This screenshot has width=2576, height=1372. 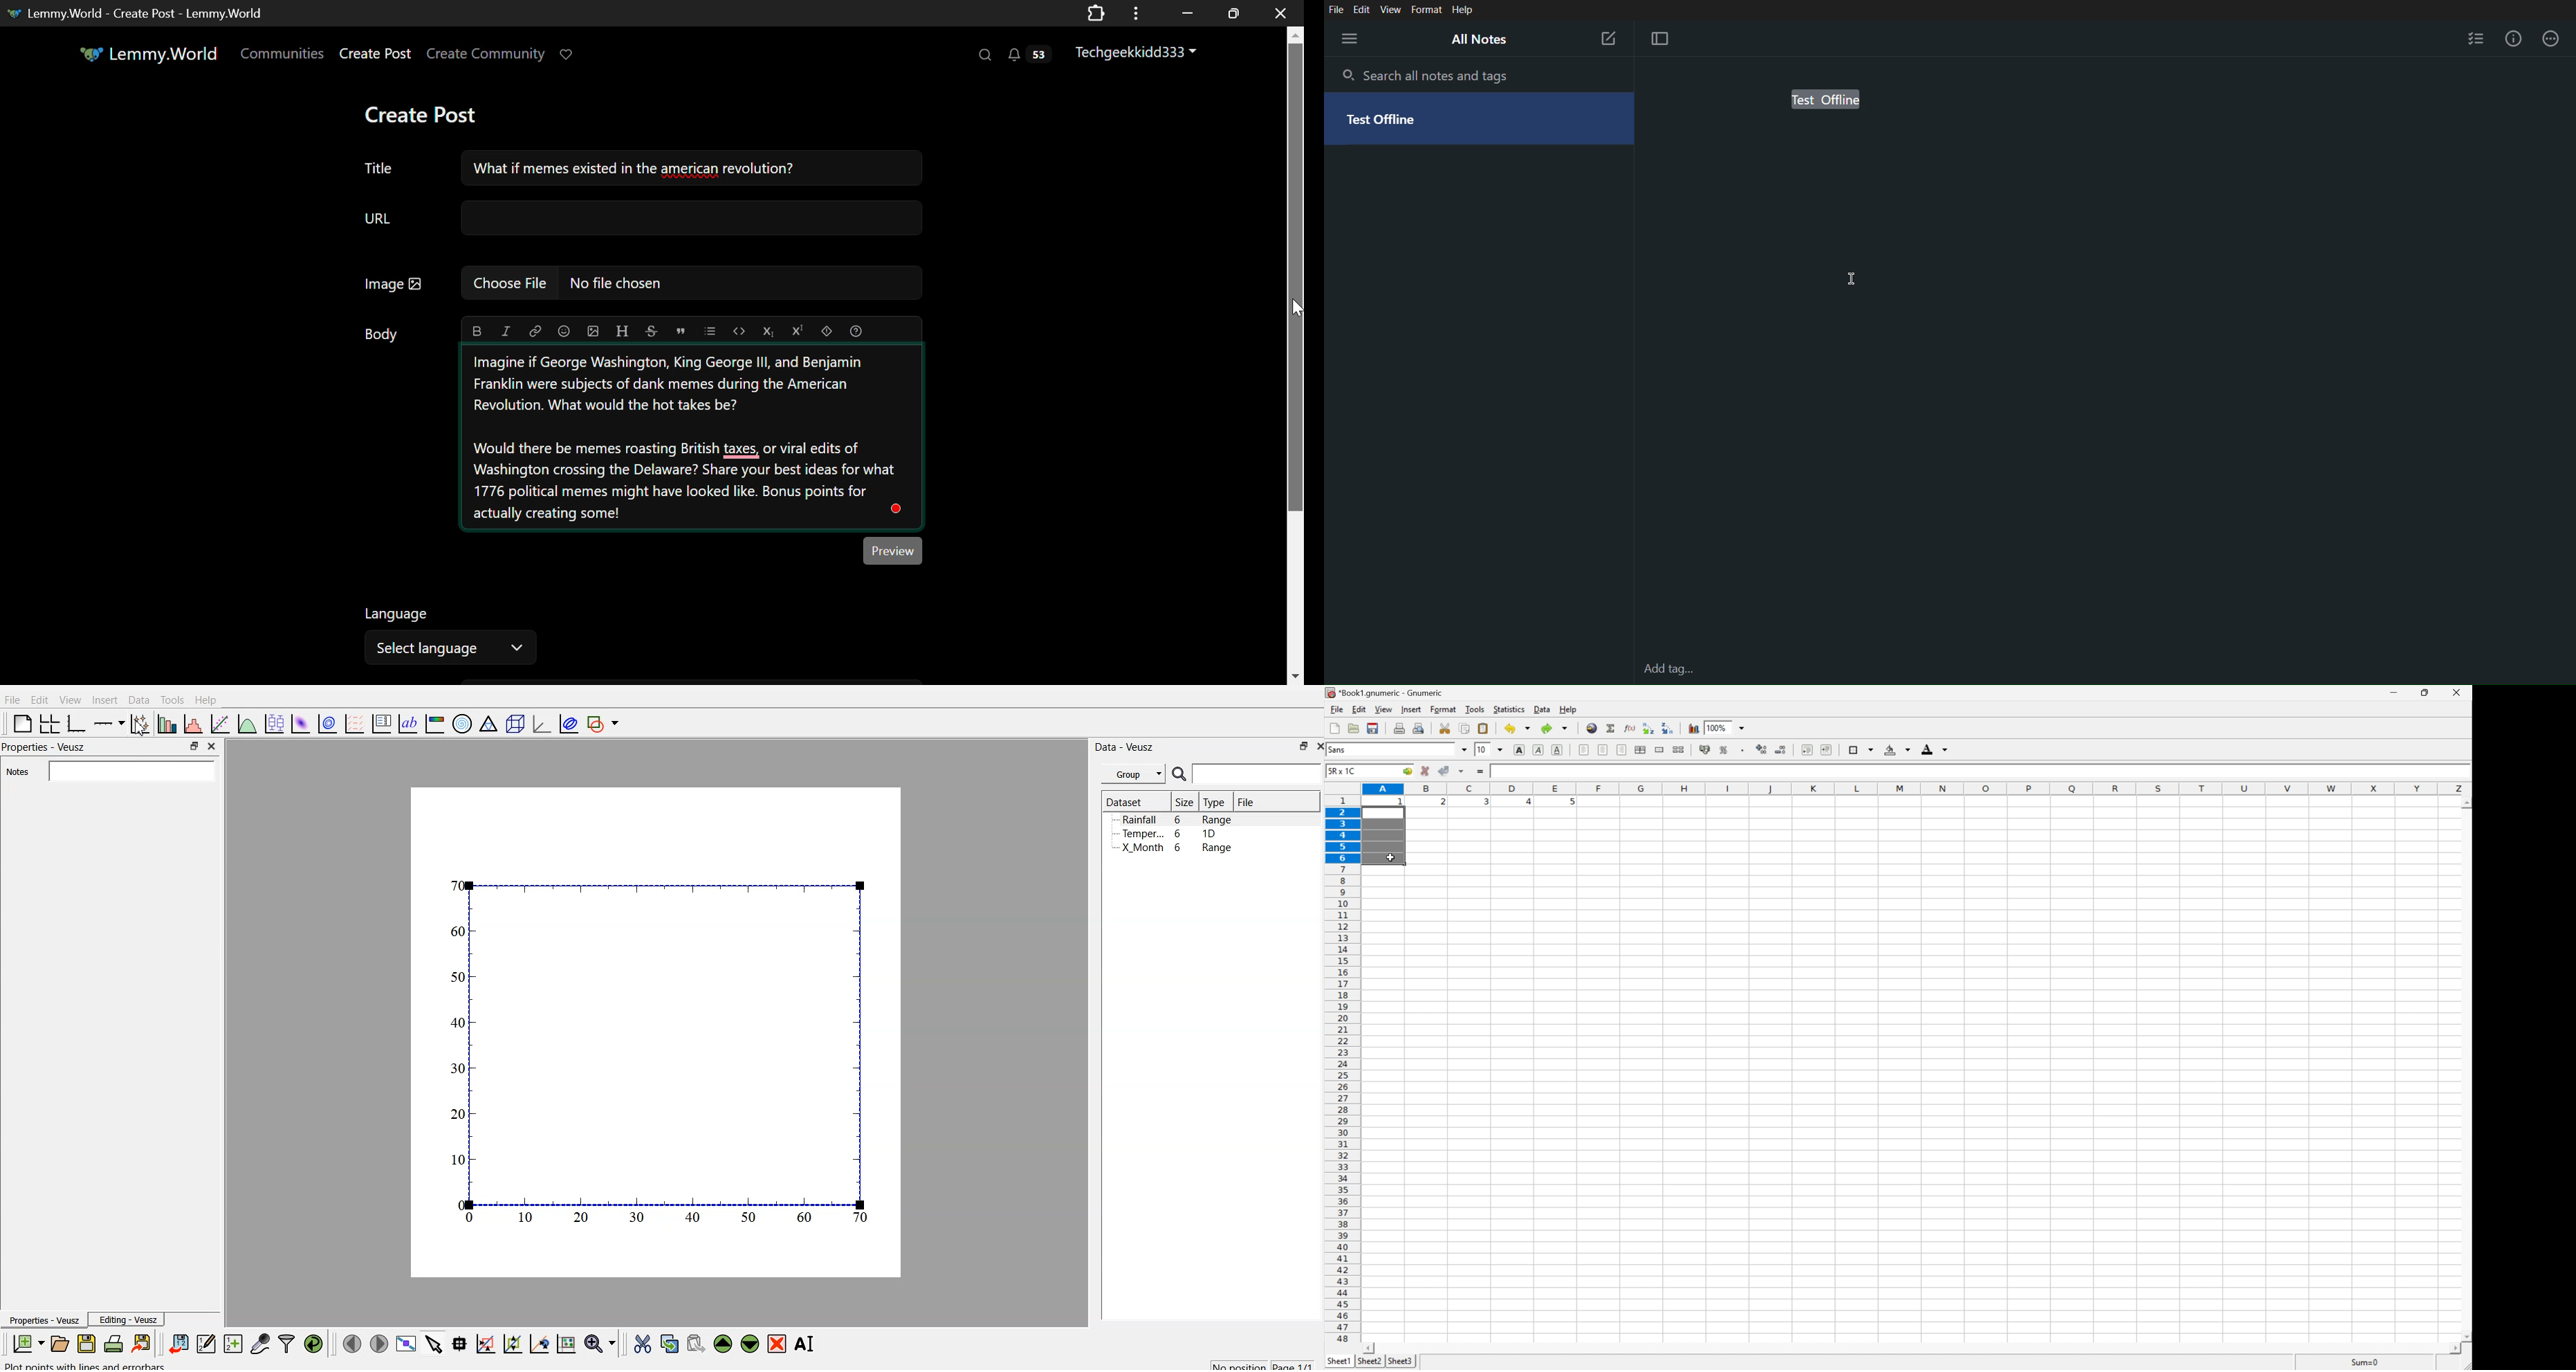 I want to click on maximize, so click(x=193, y=747).